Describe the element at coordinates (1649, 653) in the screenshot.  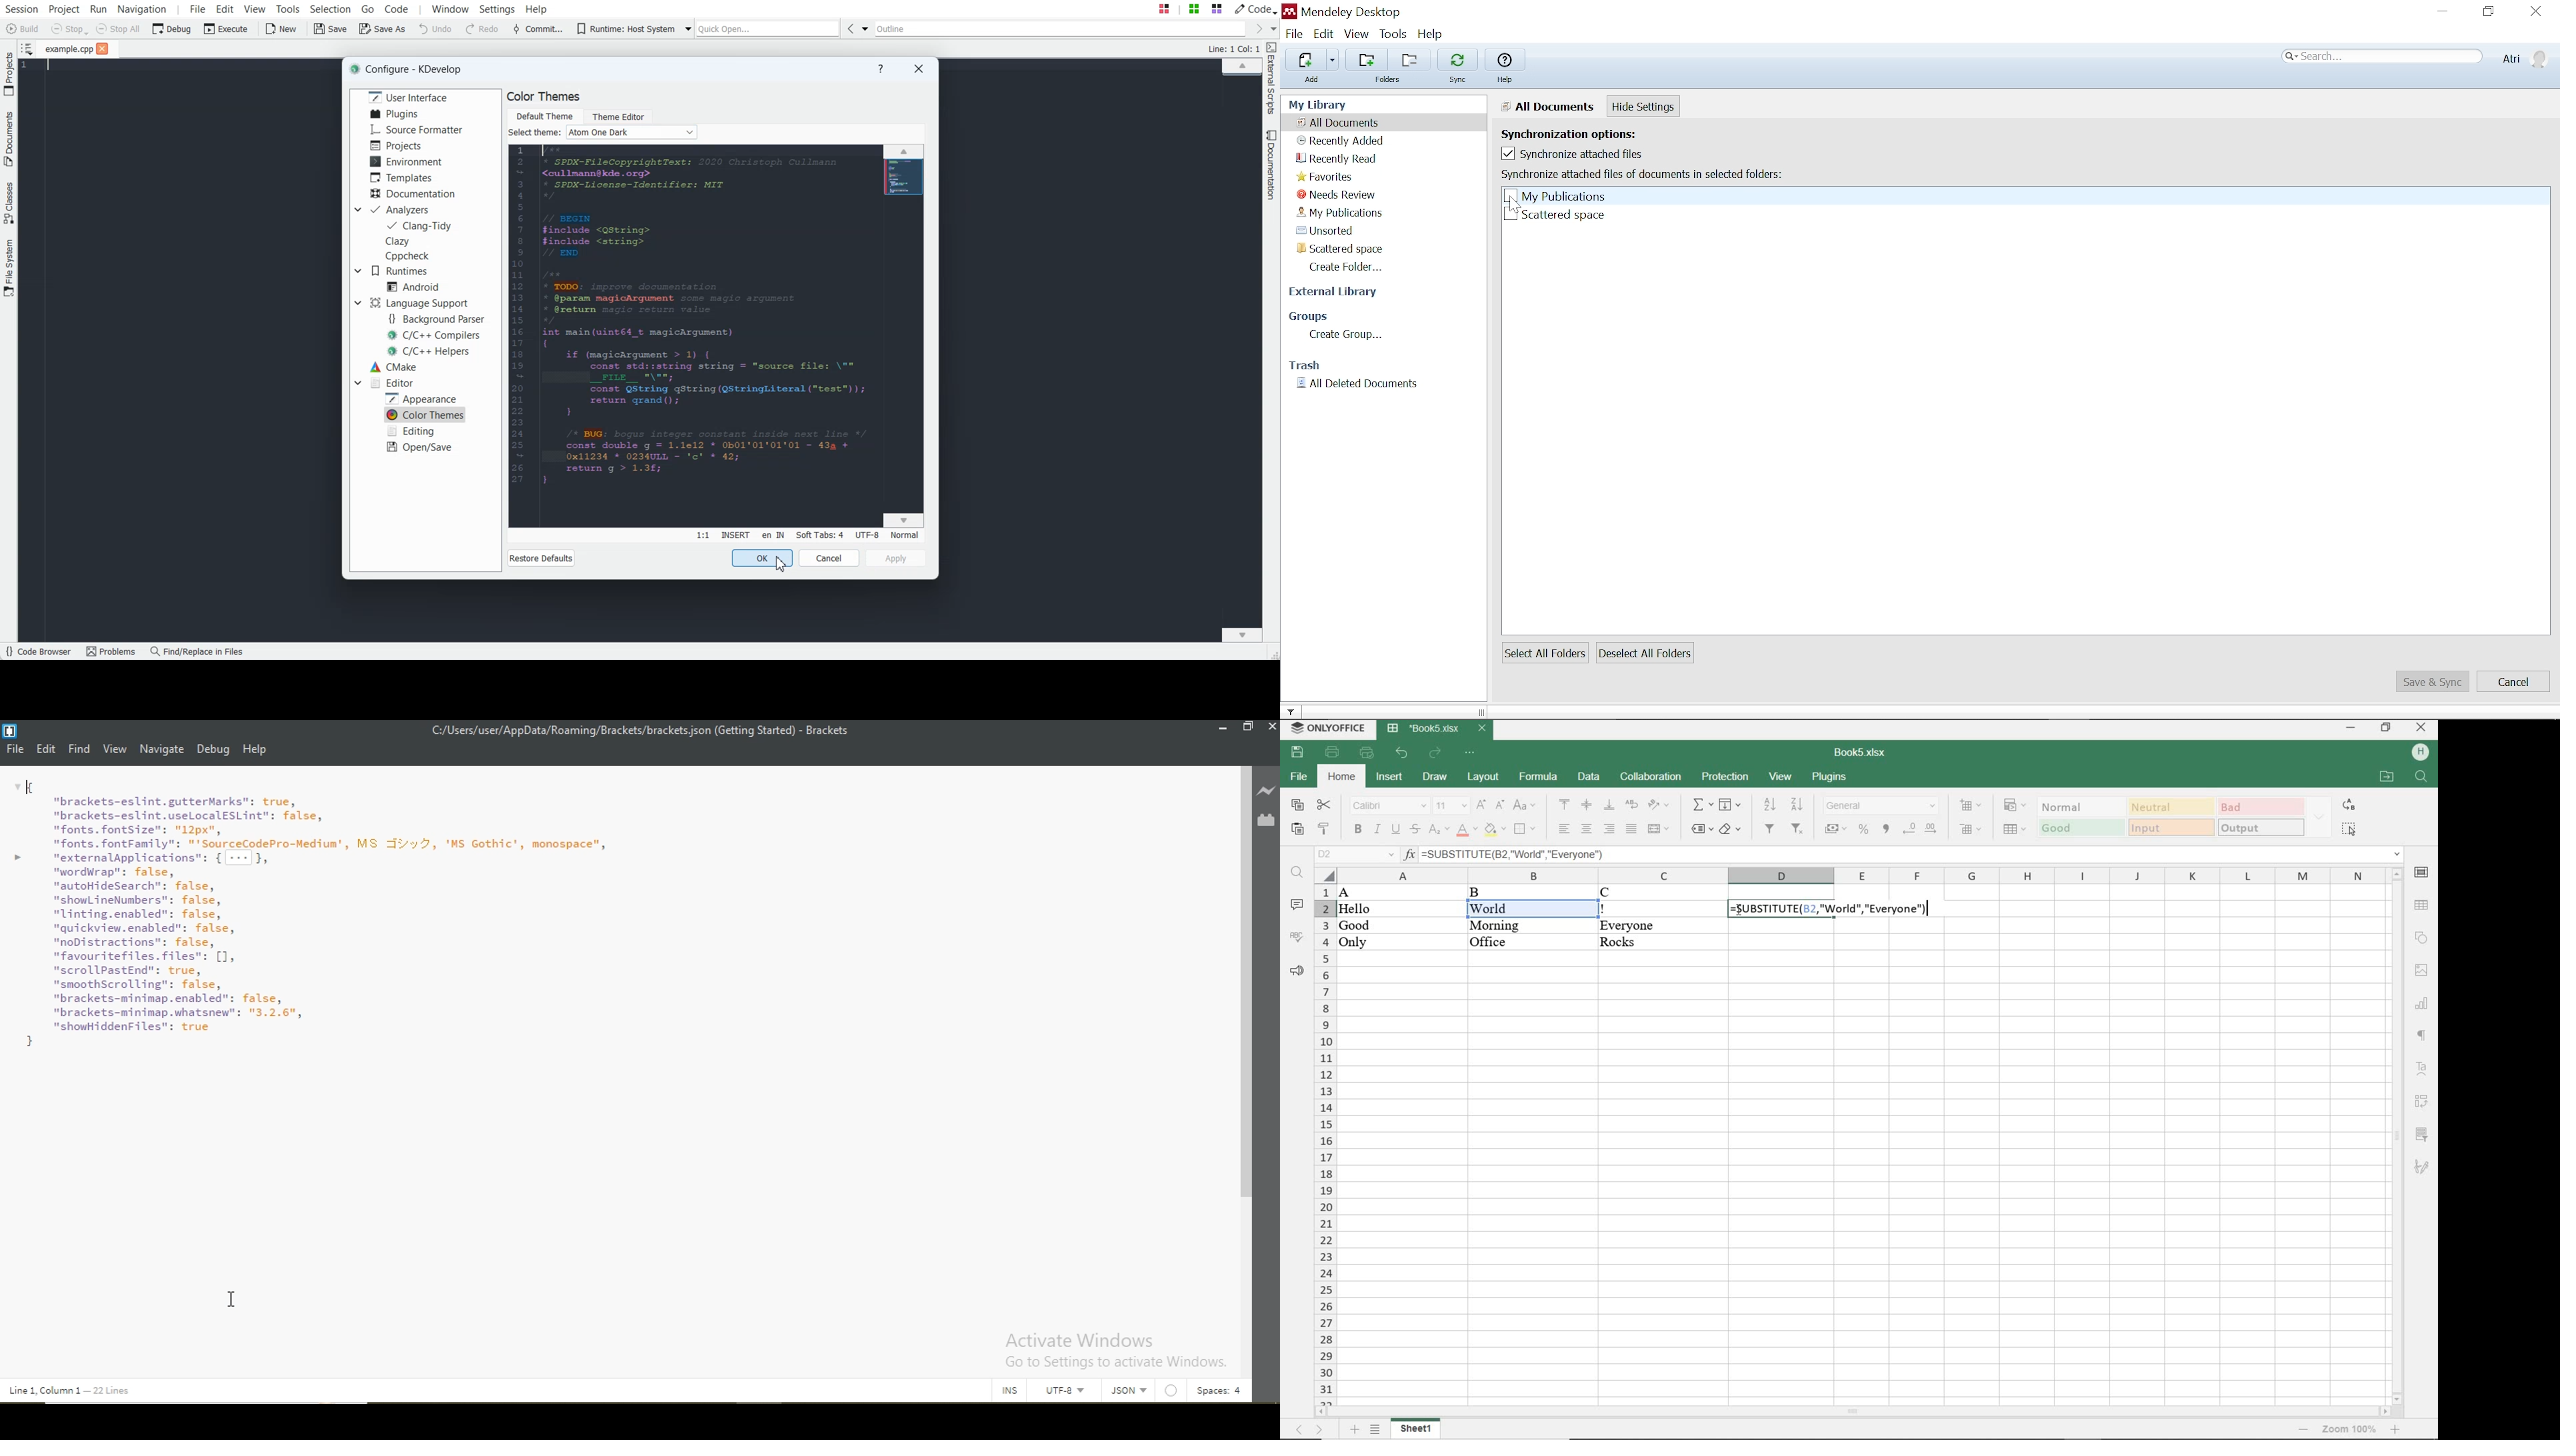
I see `Deselect all folders` at that location.